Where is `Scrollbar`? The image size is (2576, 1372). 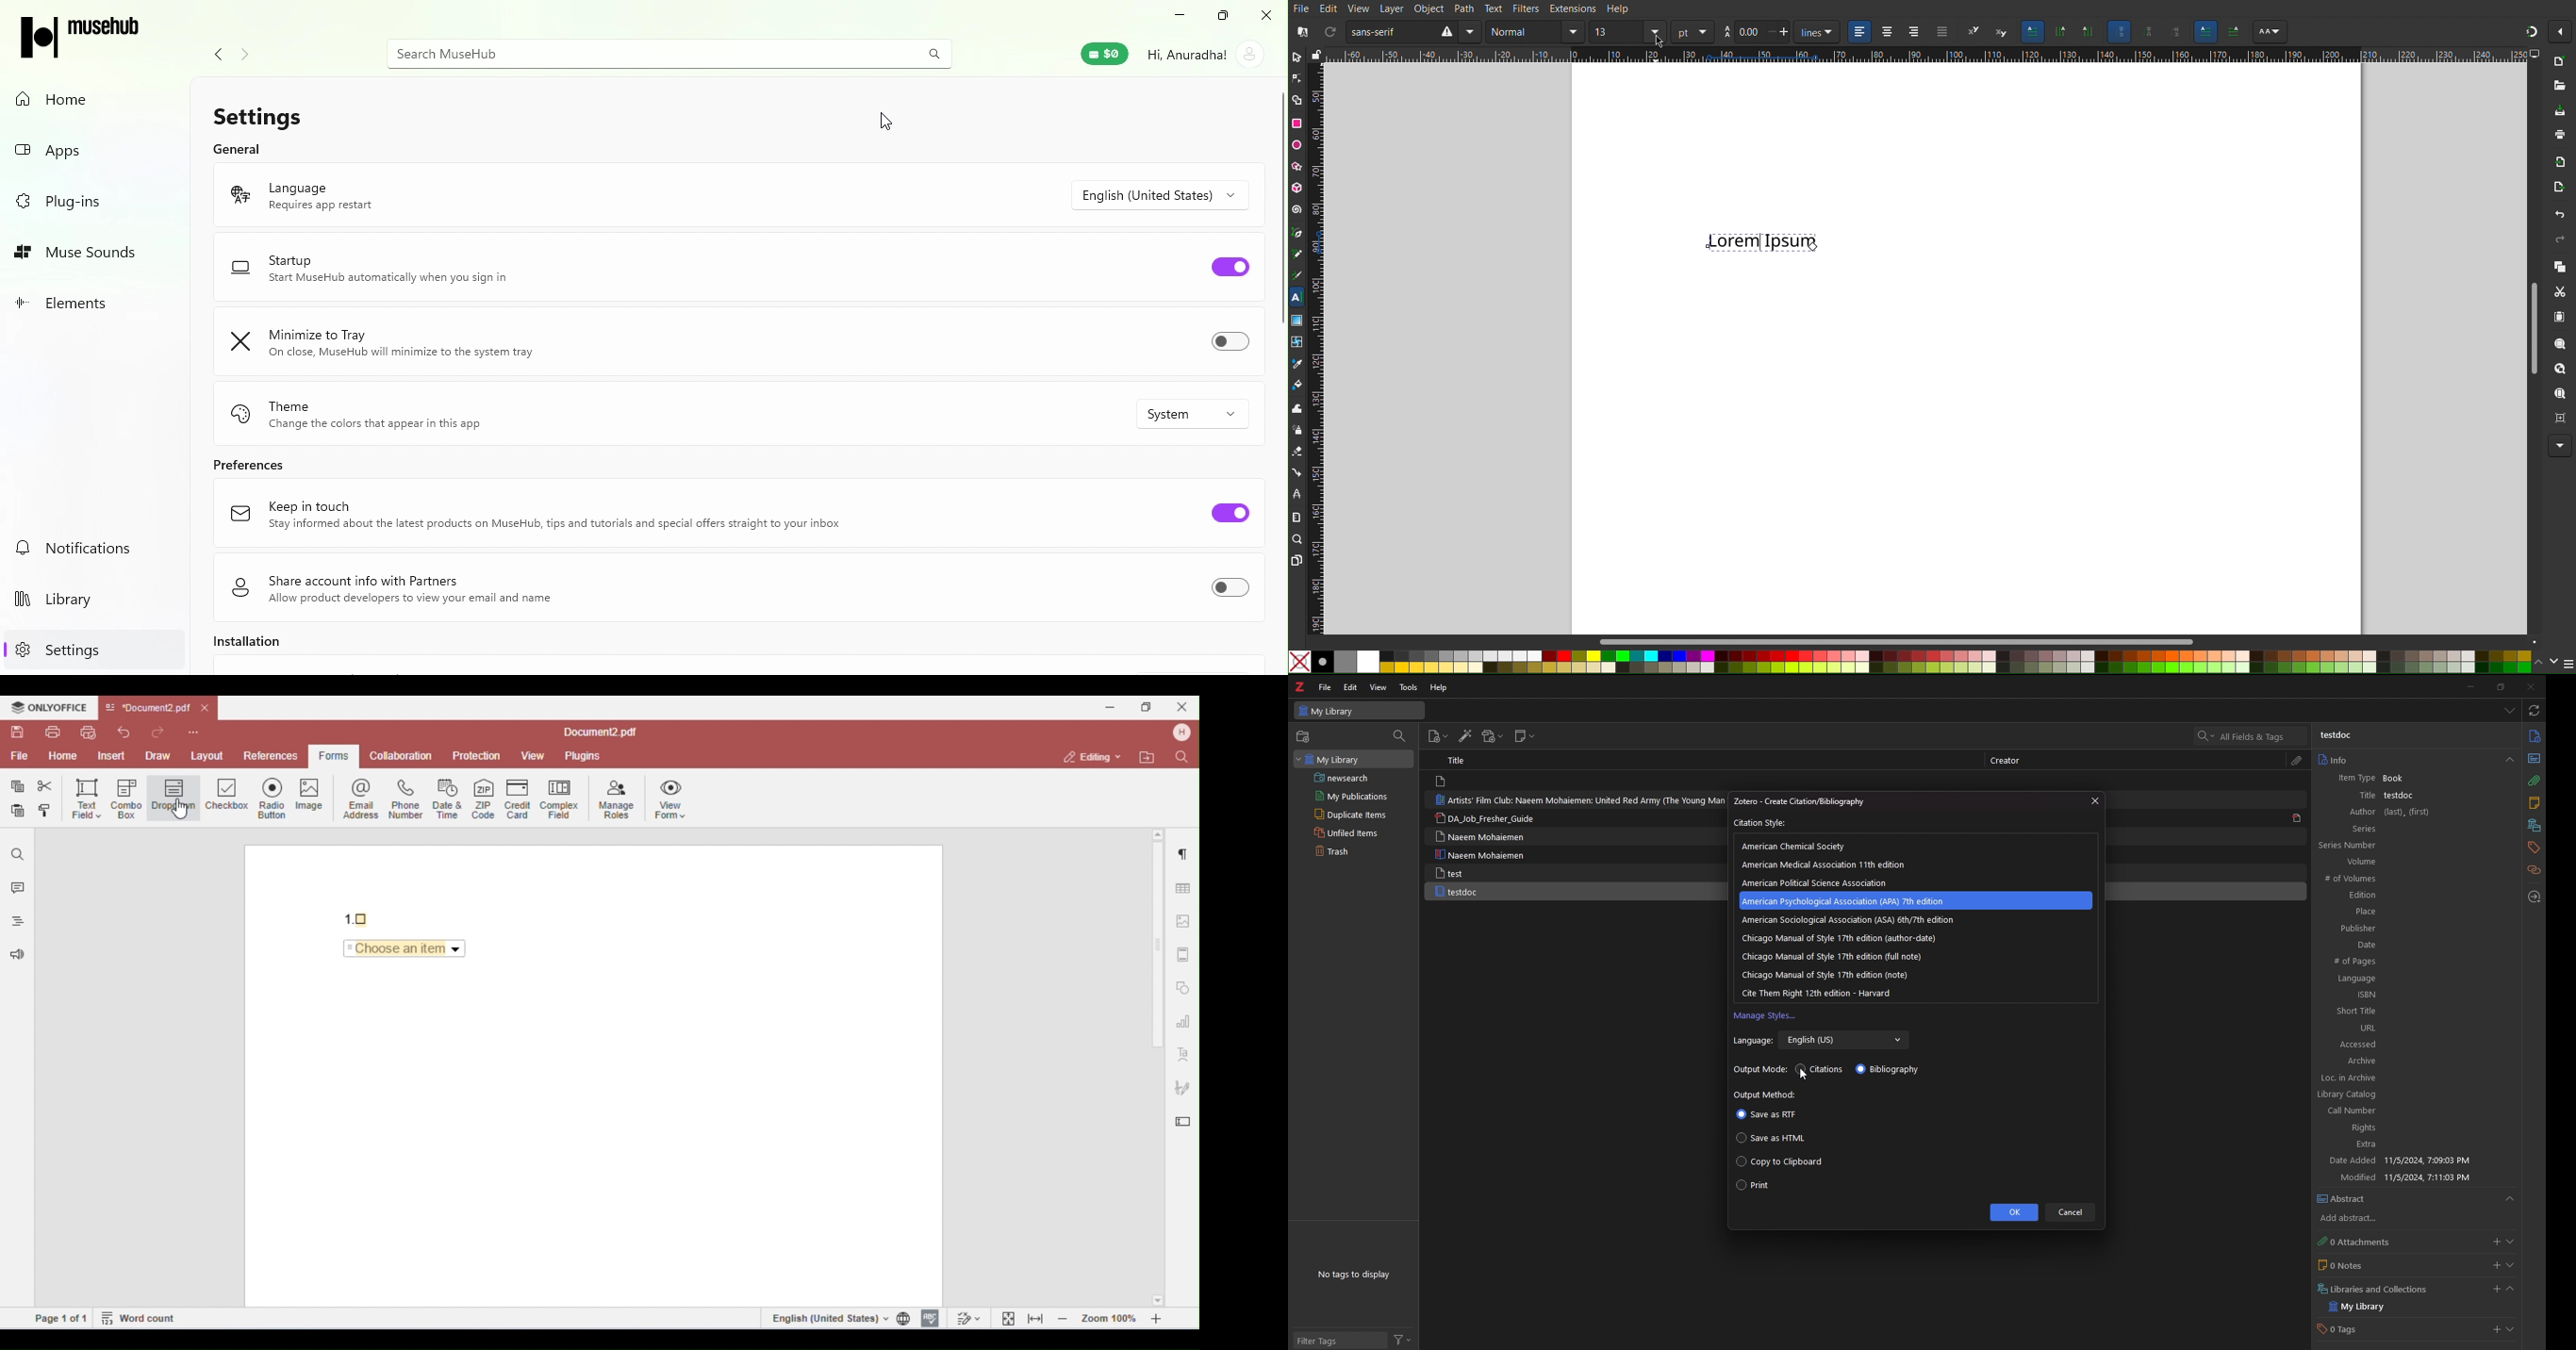 Scrollbar is located at coordinates (2533, 328).